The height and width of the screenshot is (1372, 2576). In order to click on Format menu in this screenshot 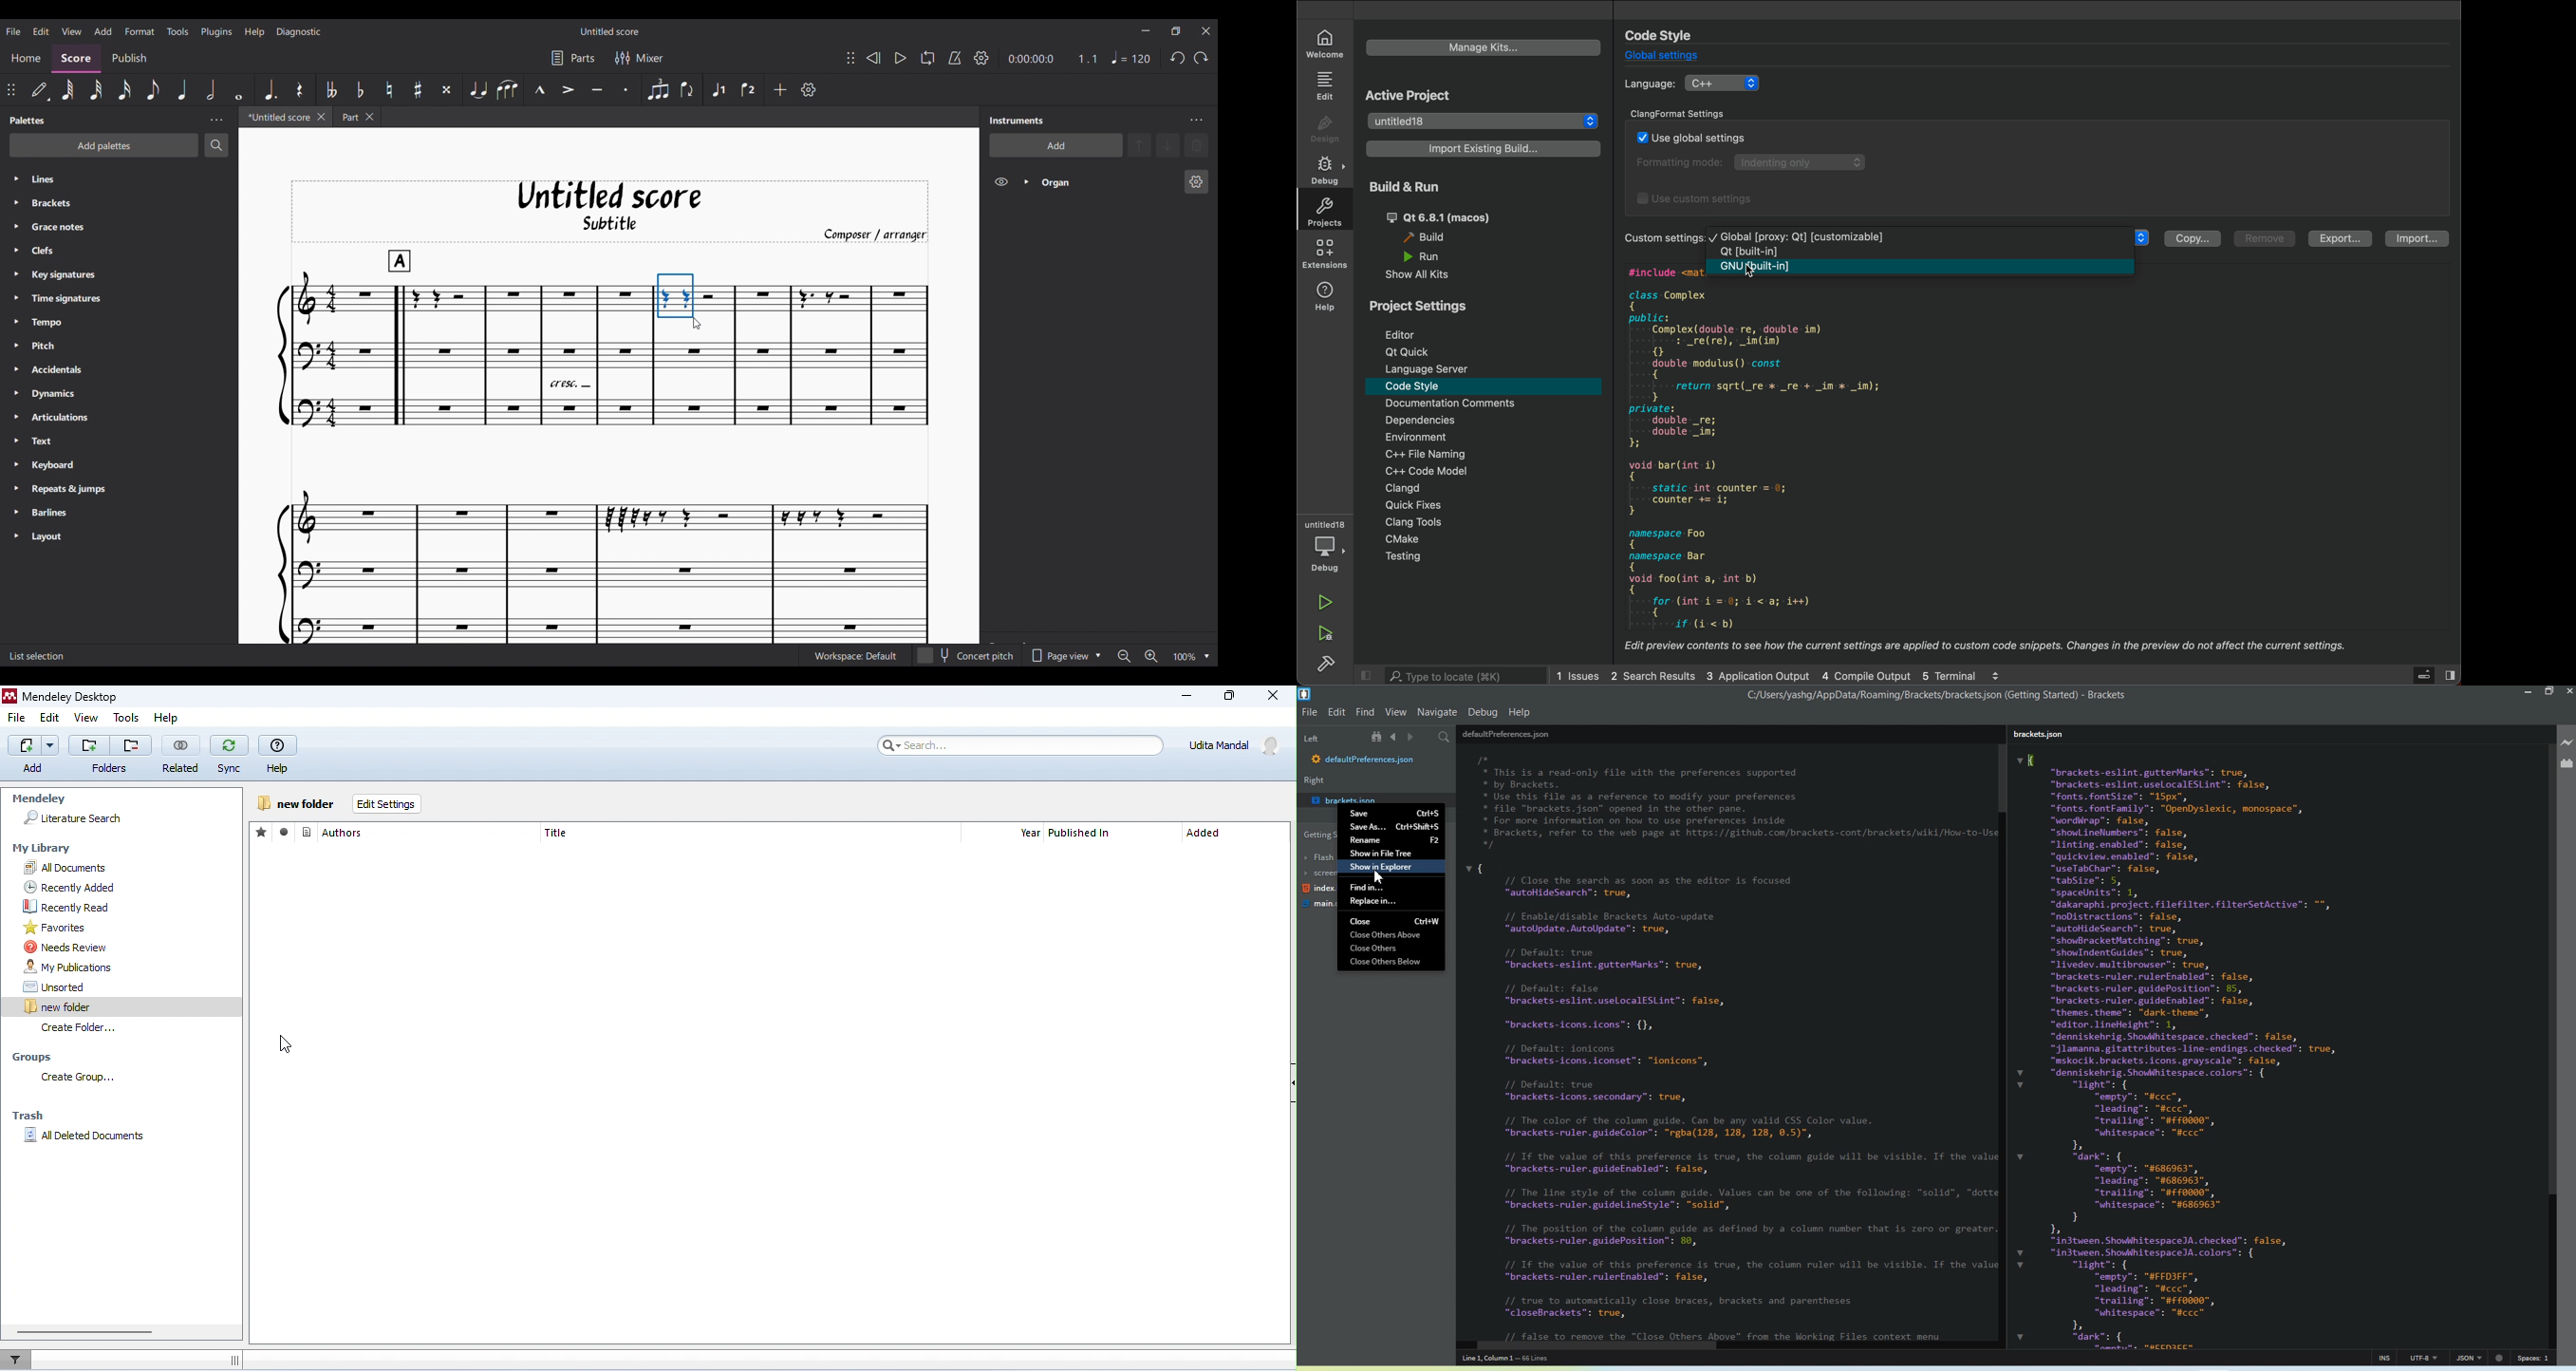, I will do `click(139, 29)`.